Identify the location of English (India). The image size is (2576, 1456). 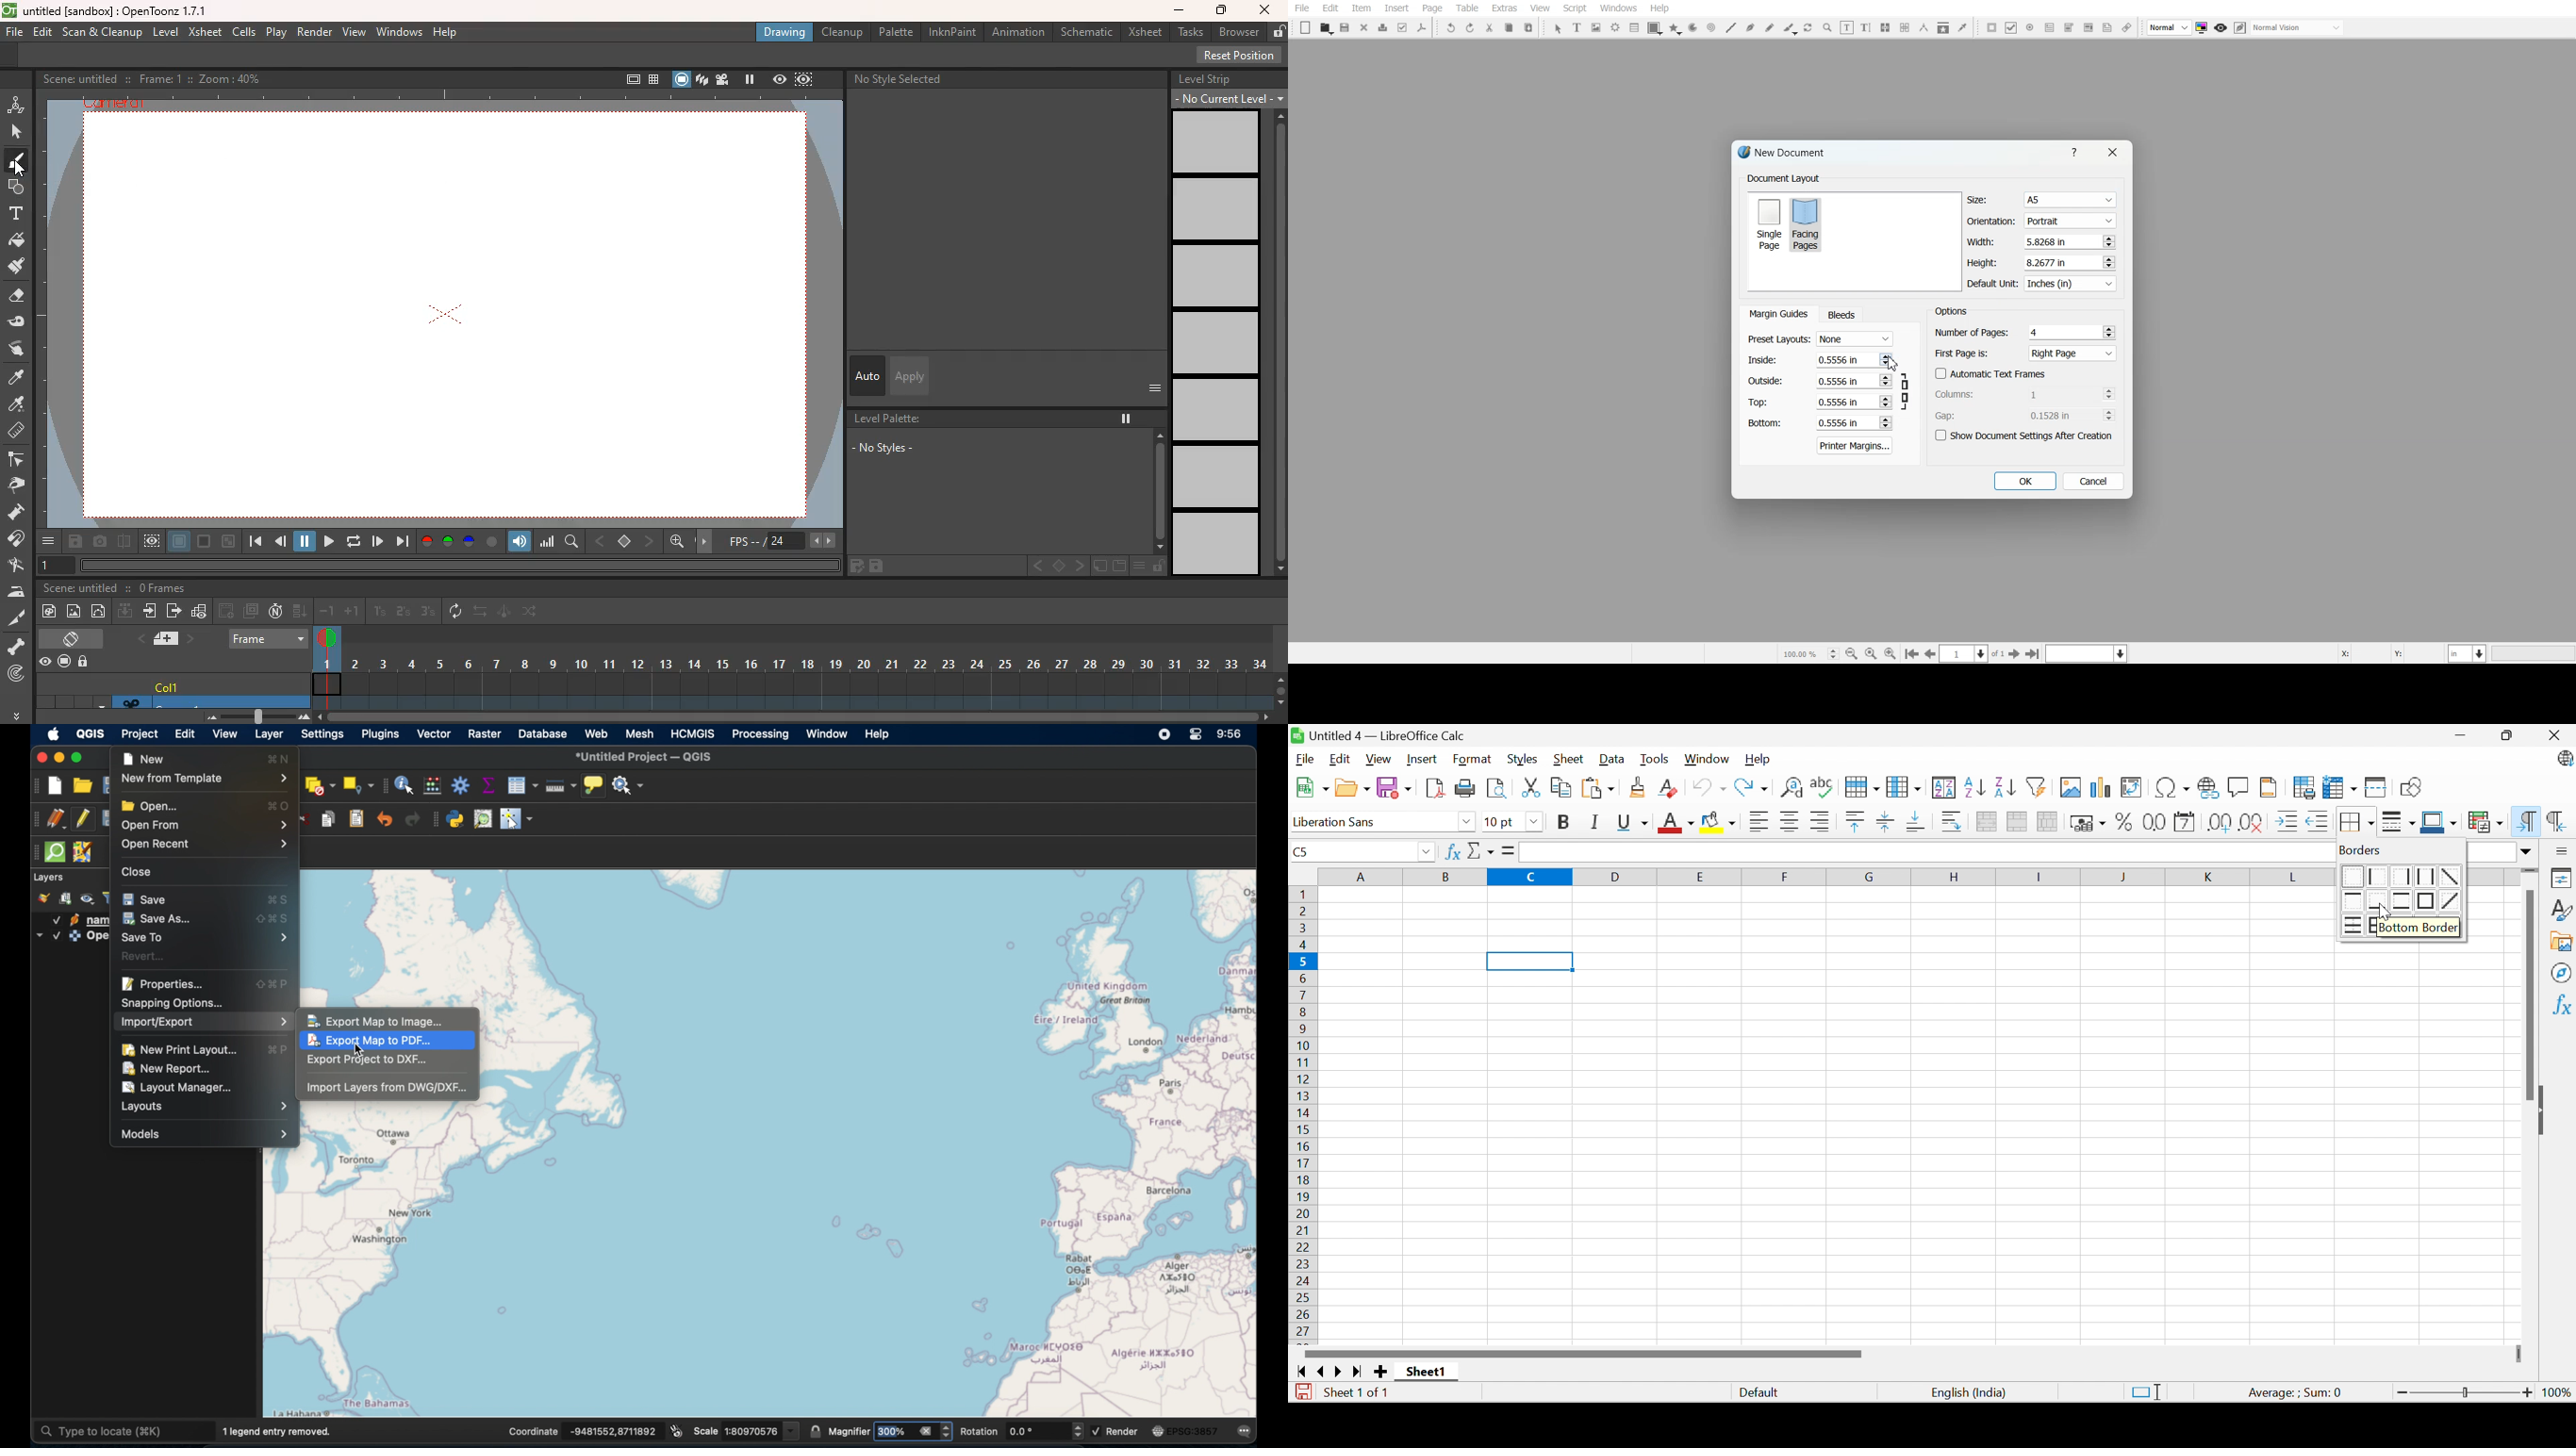
(1970, 1393).